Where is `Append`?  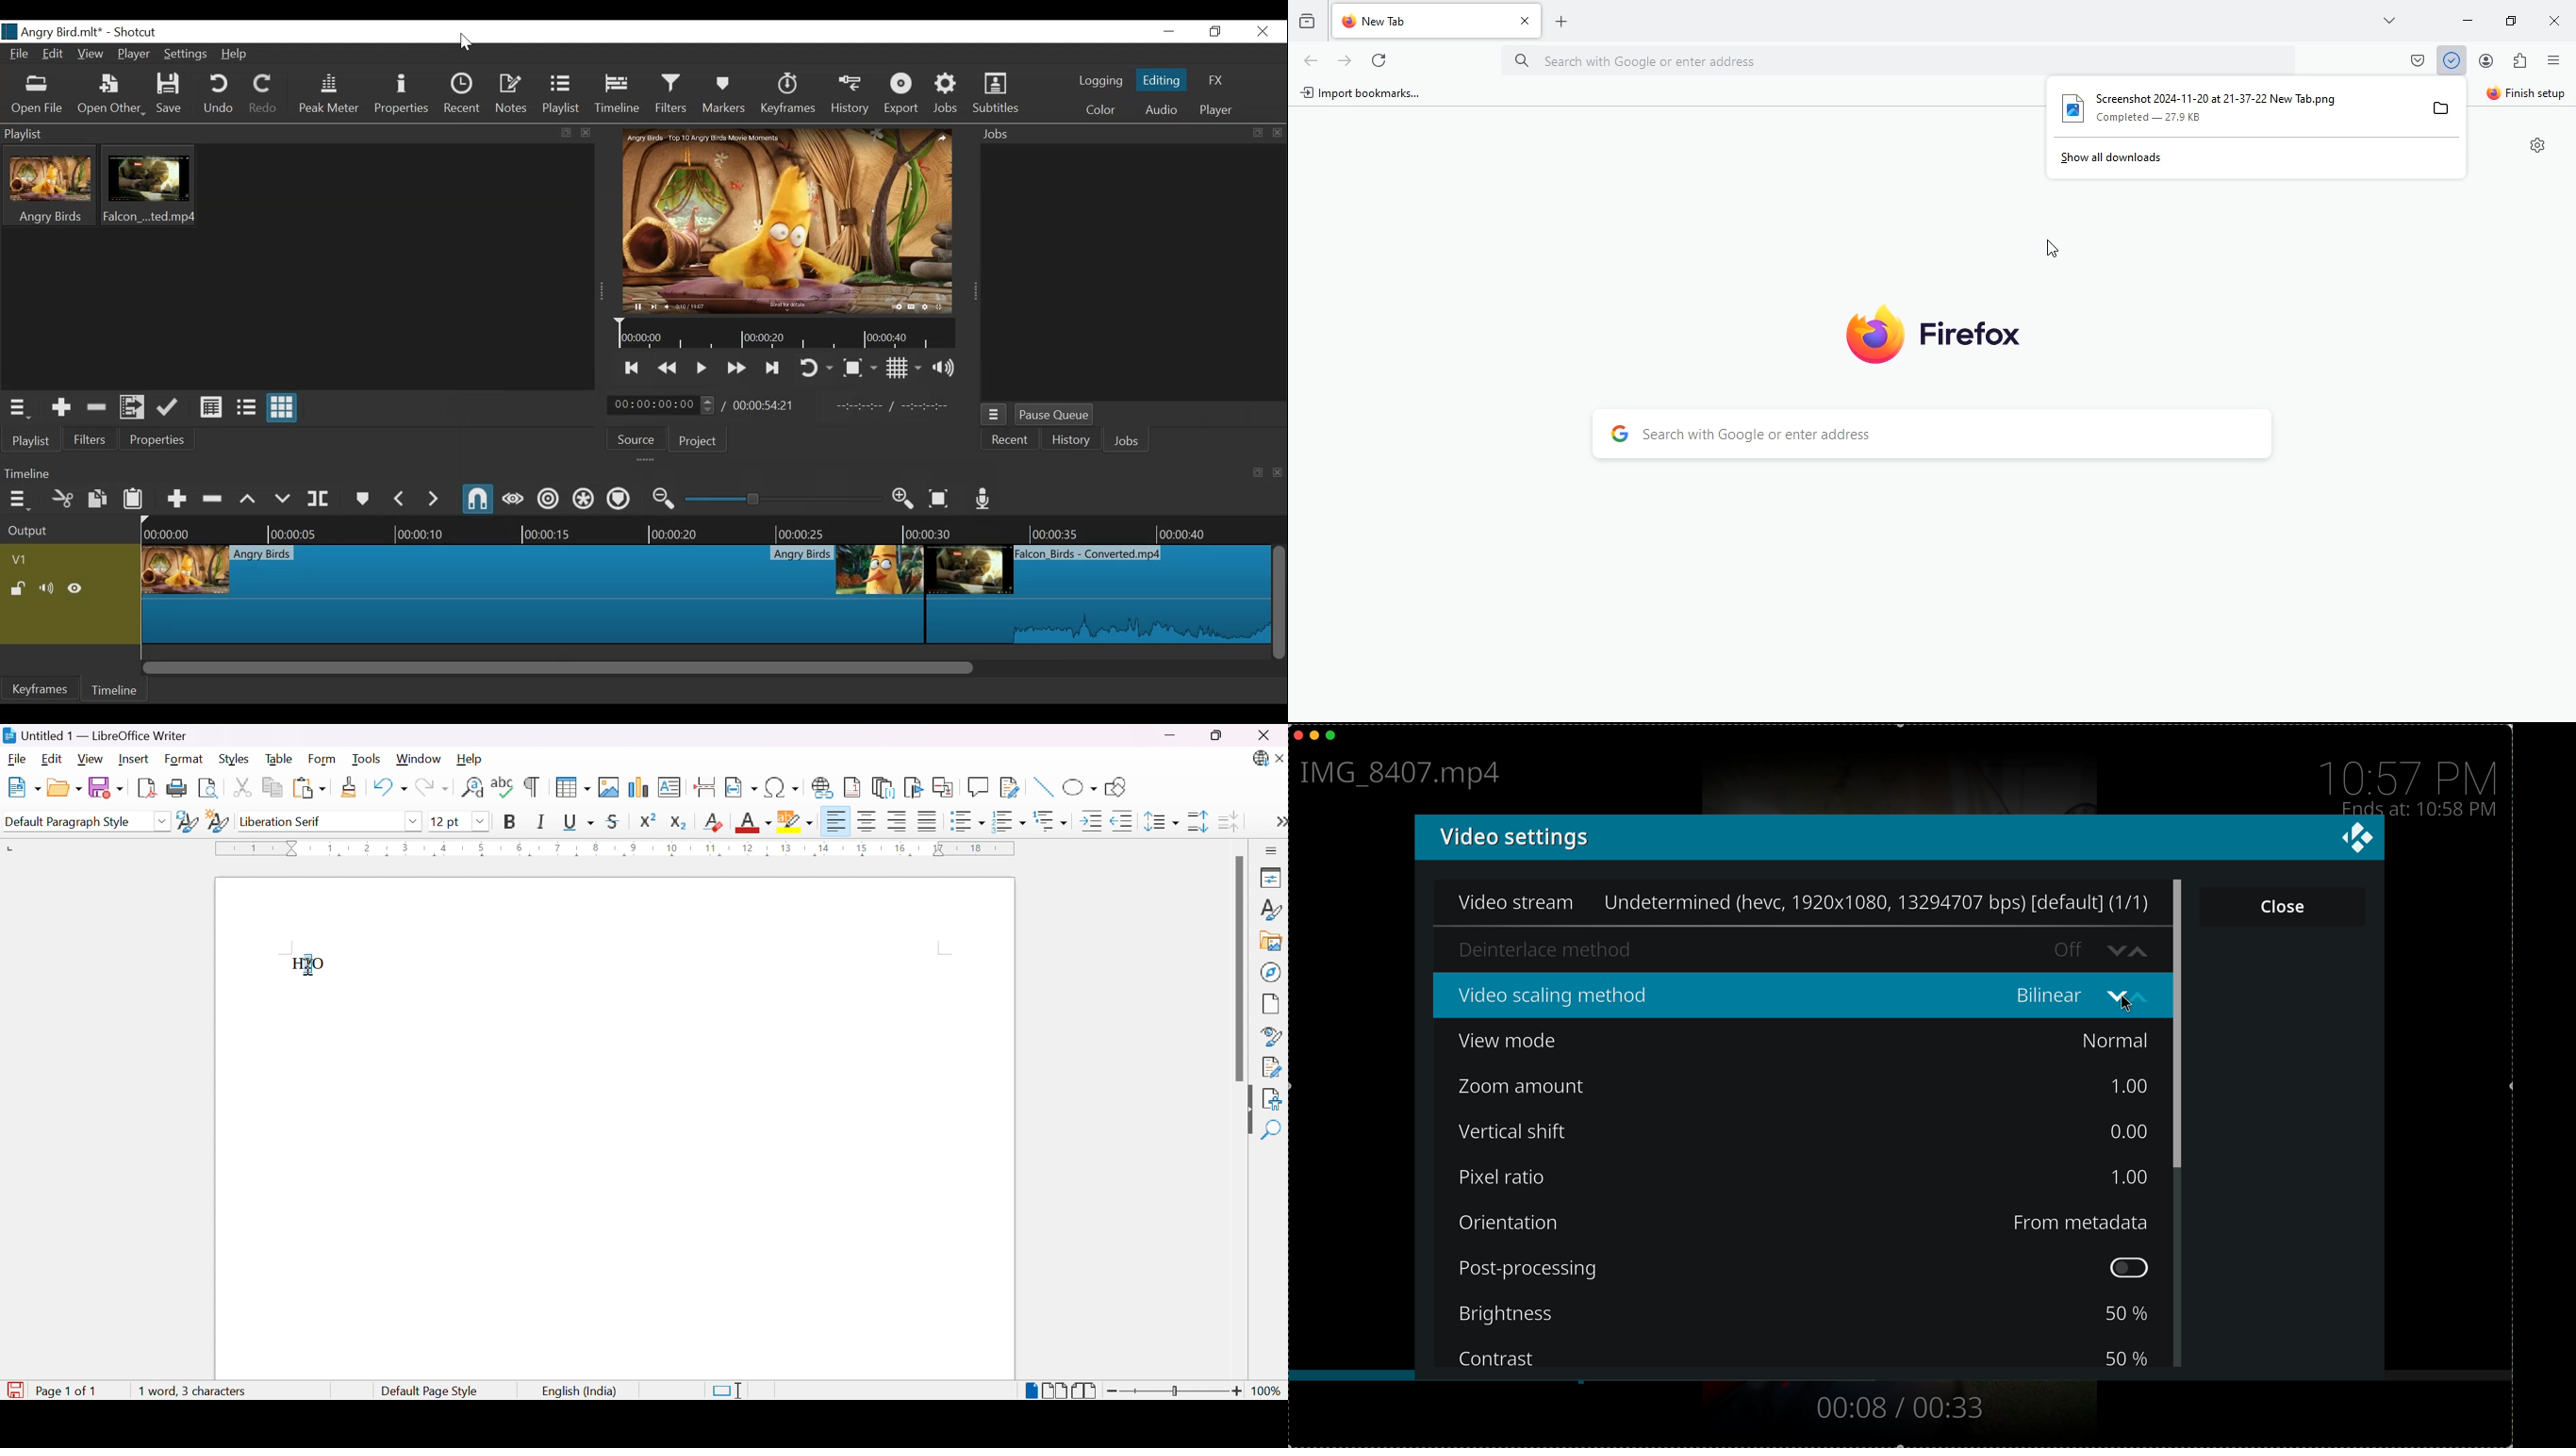
Append is located at coordinates (176, 500).